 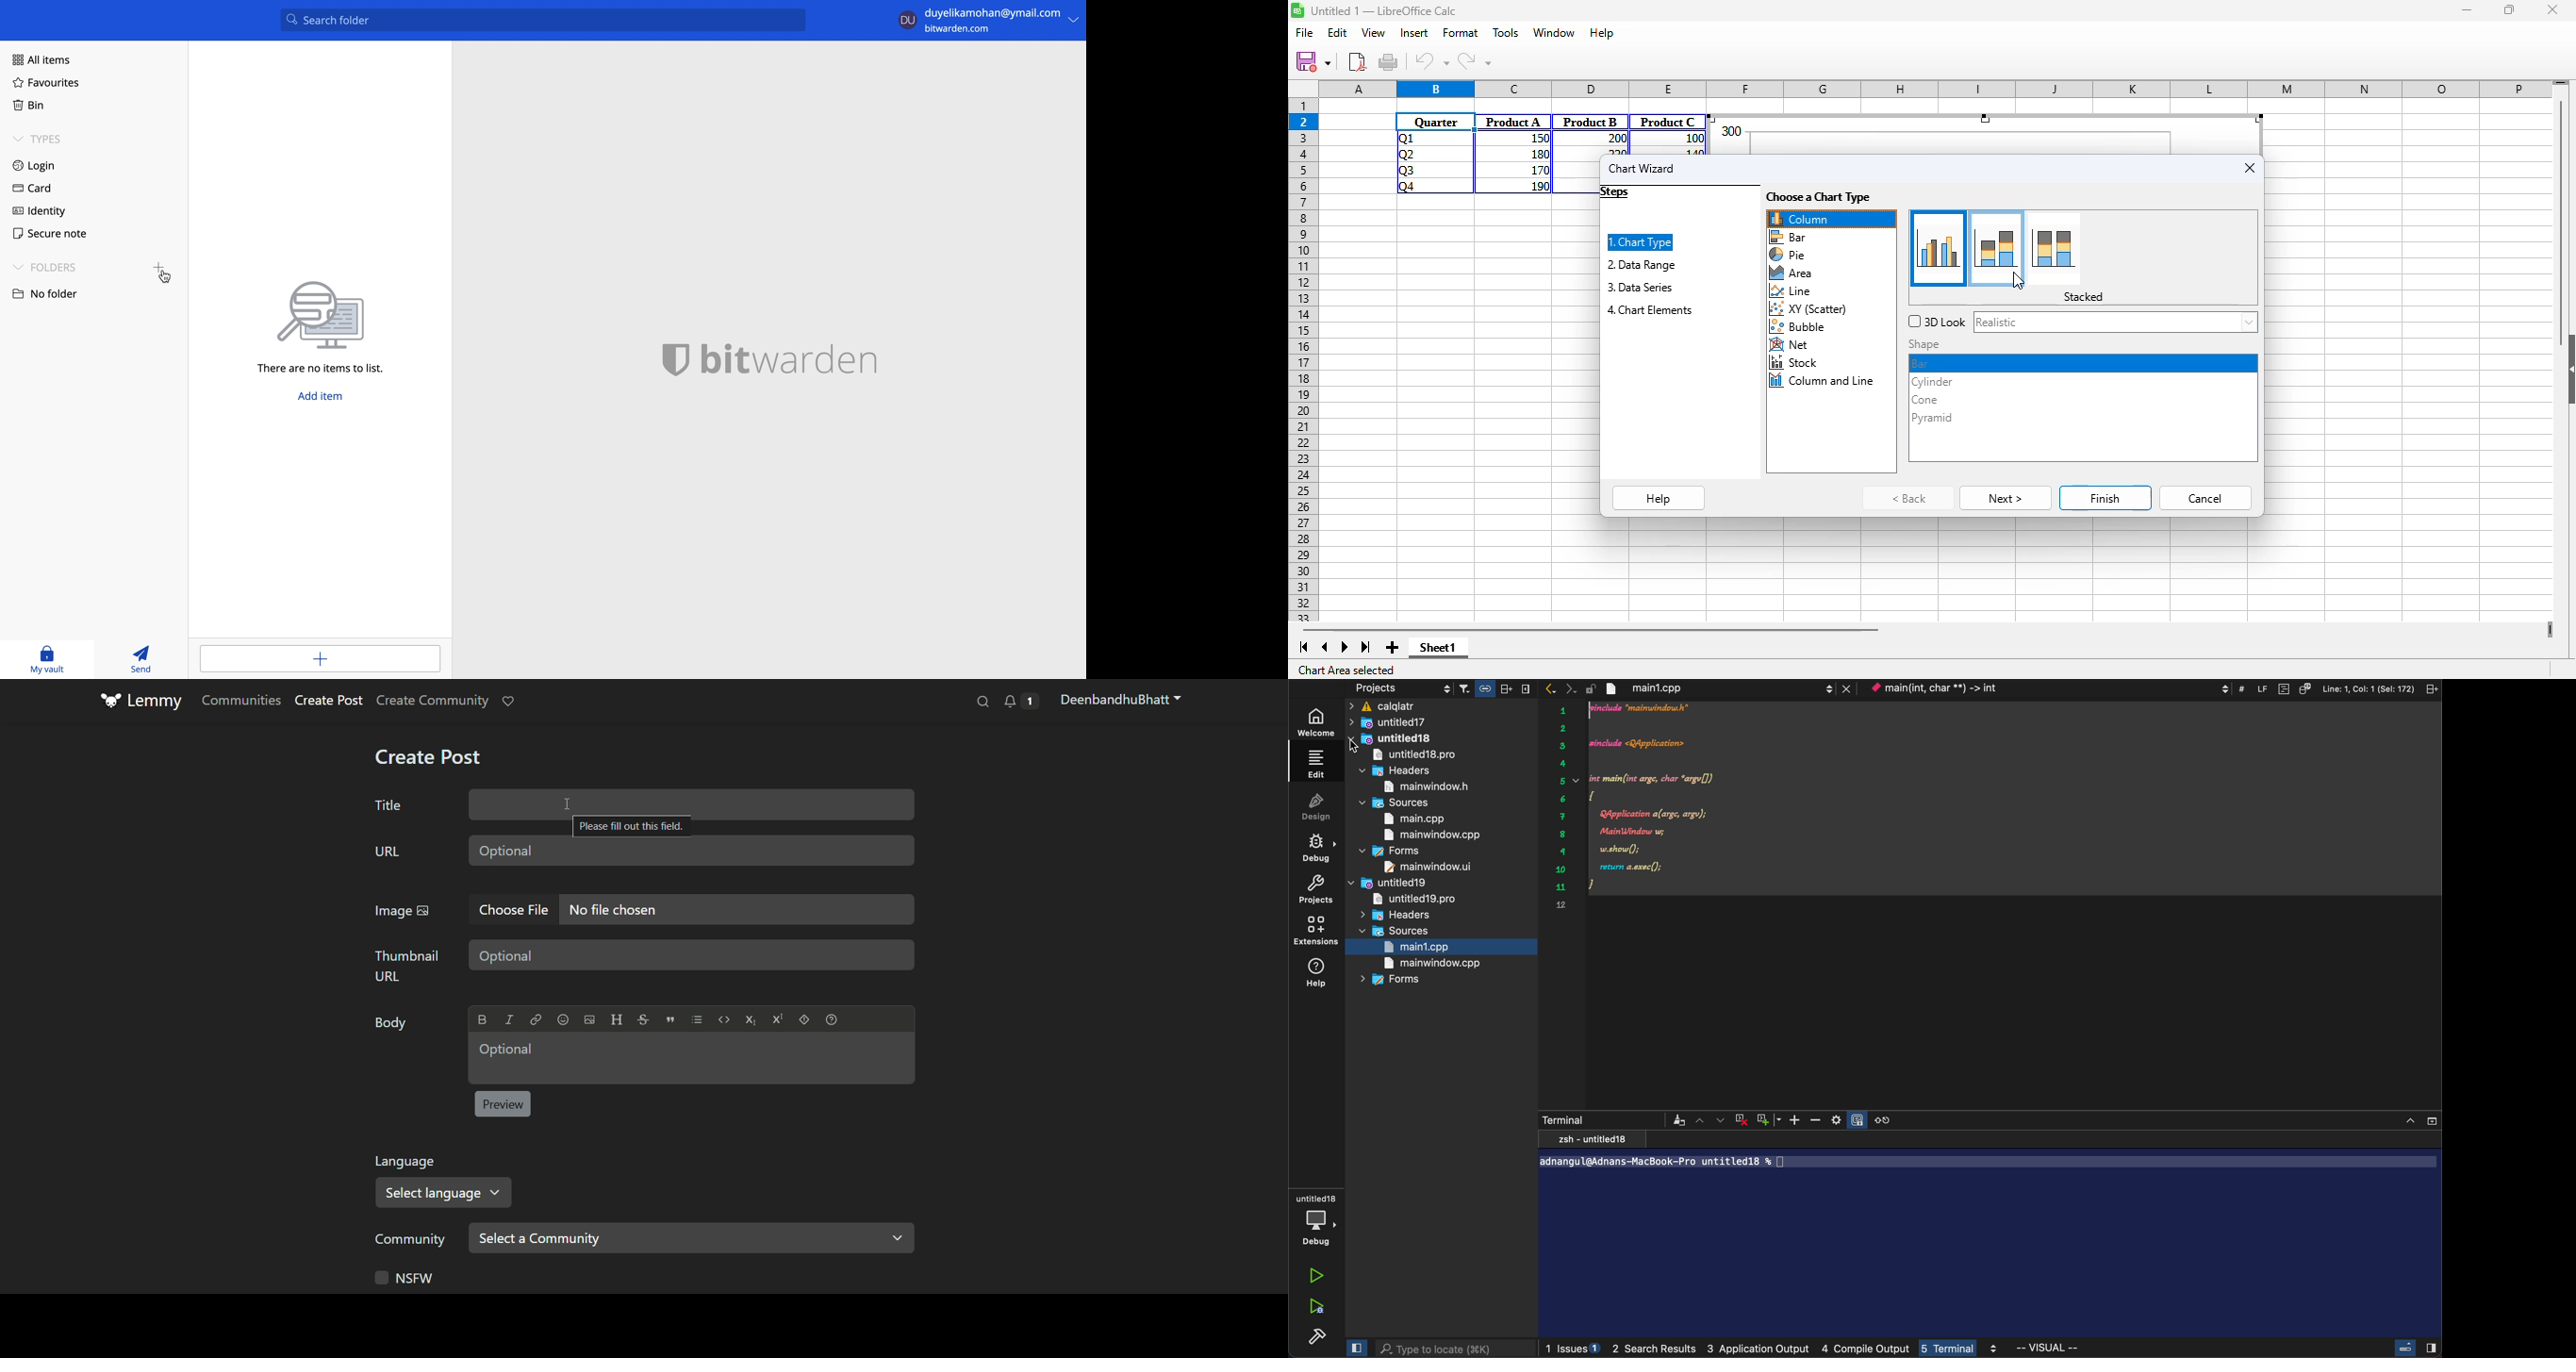 What do you see at coordinates (1866, 1349) in the screenshot?
I see `compile output` at bounding box center [1866, 1349].